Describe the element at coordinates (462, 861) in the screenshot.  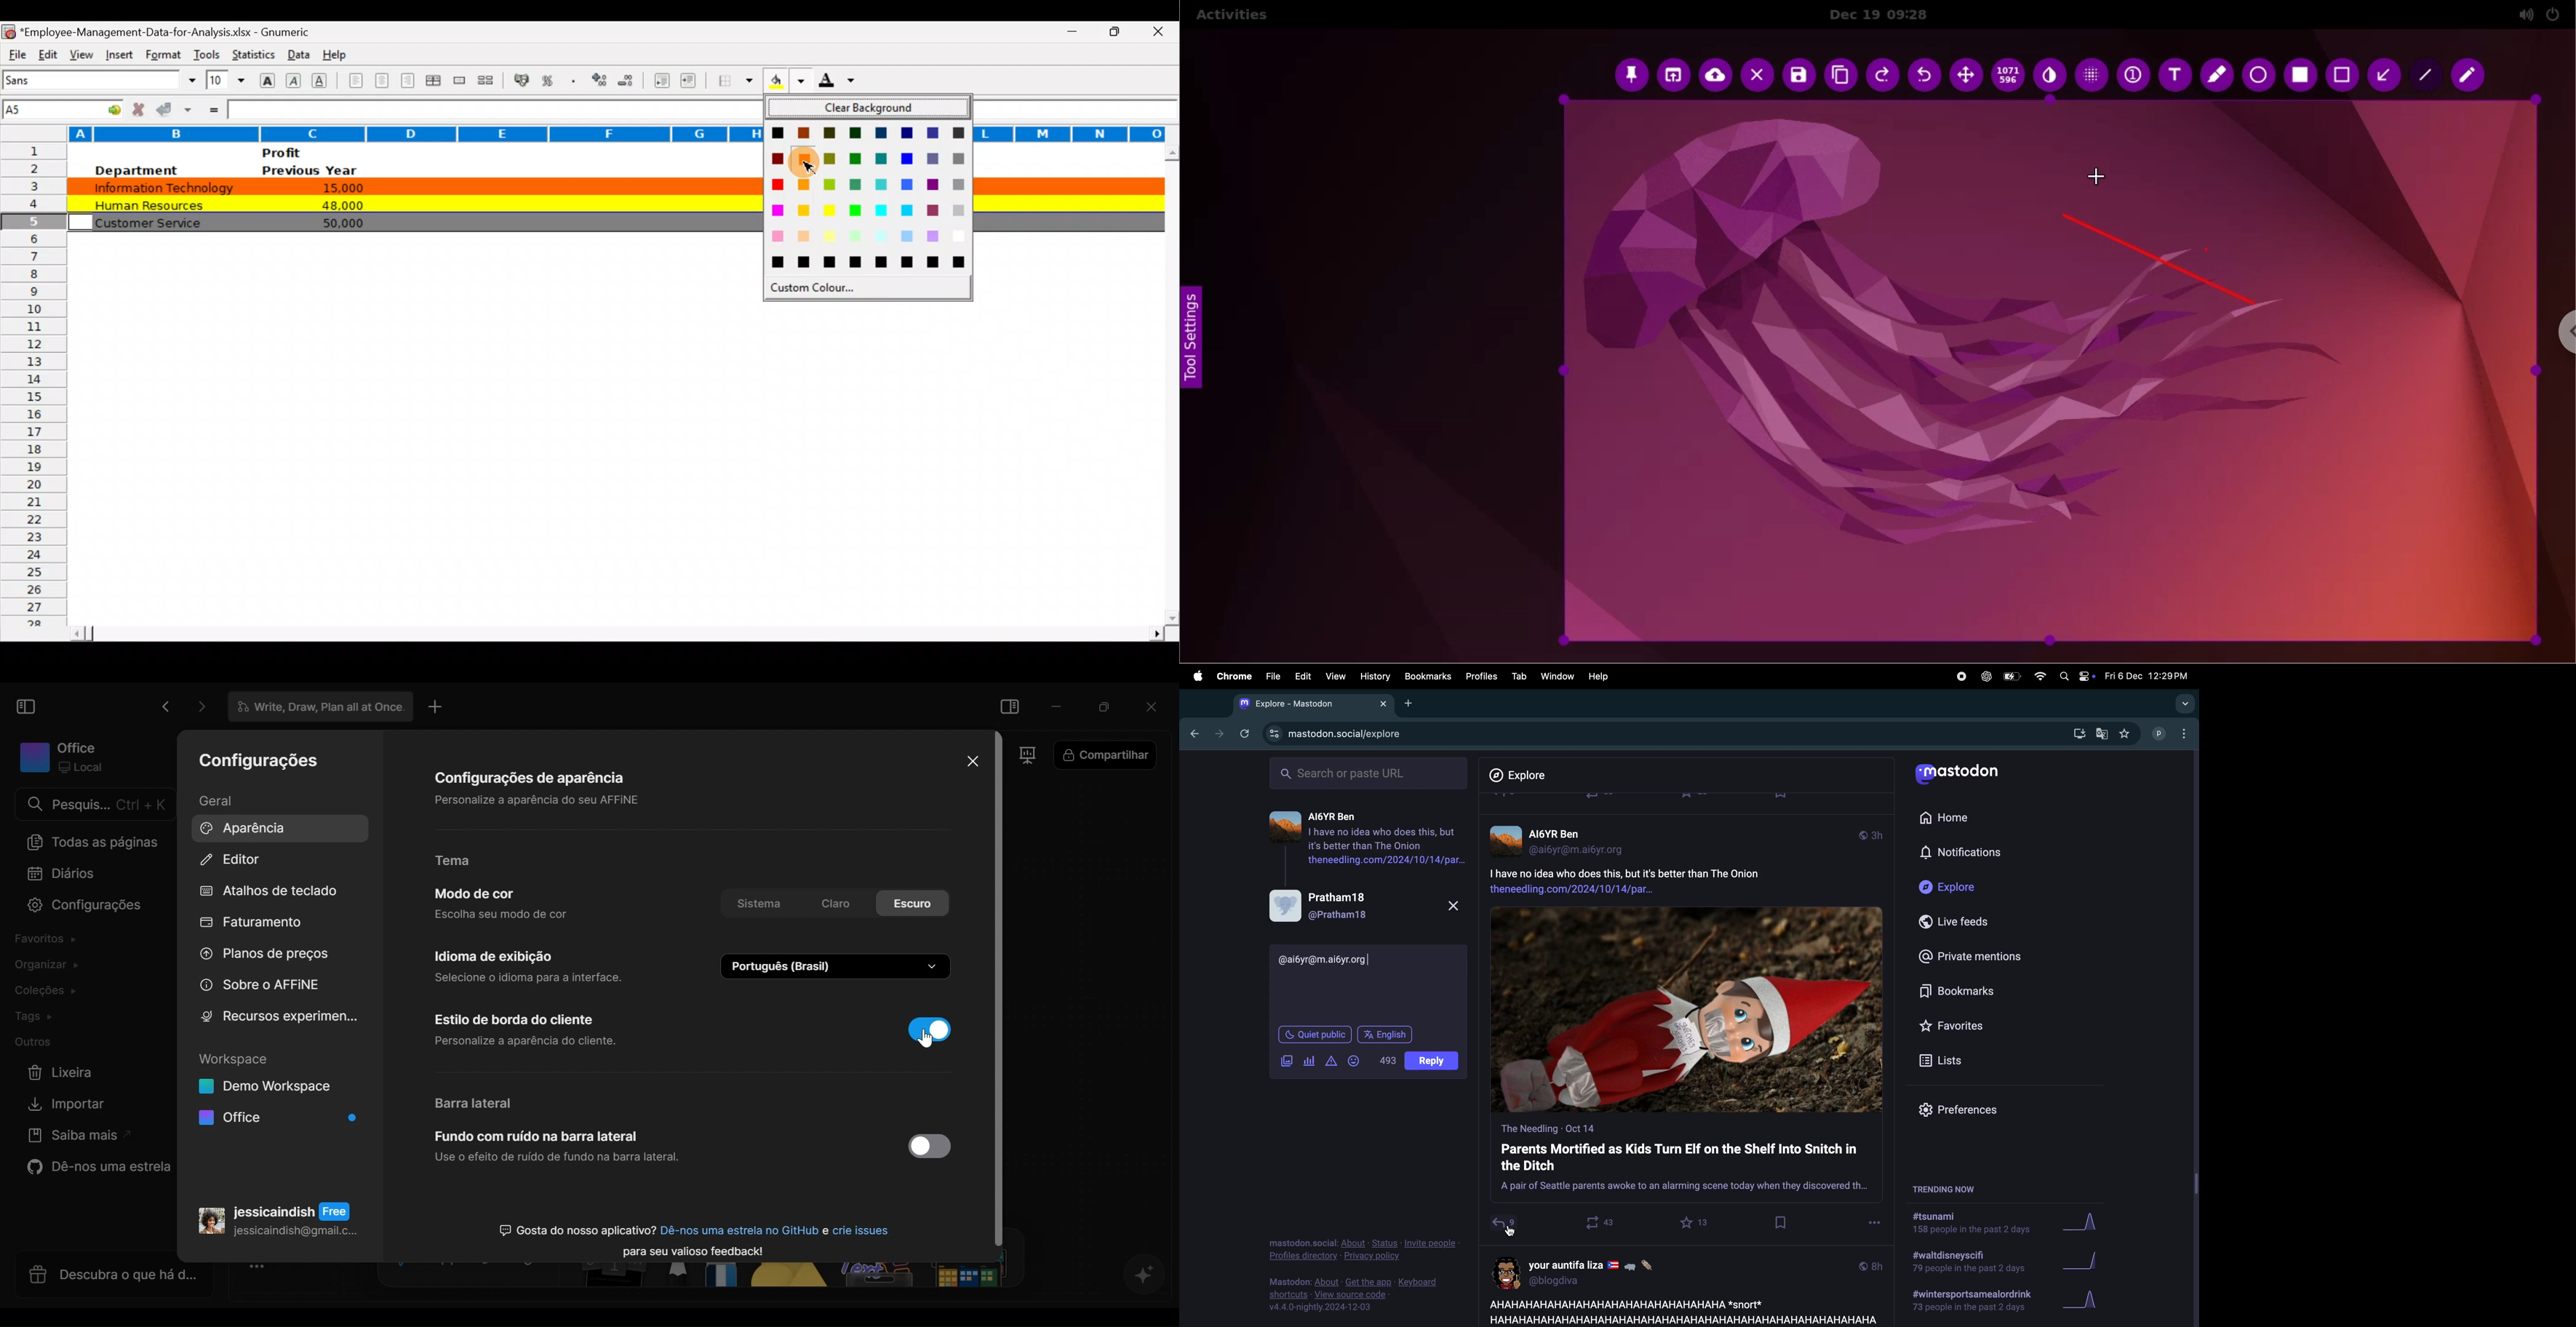
I see `Theme` at that location.